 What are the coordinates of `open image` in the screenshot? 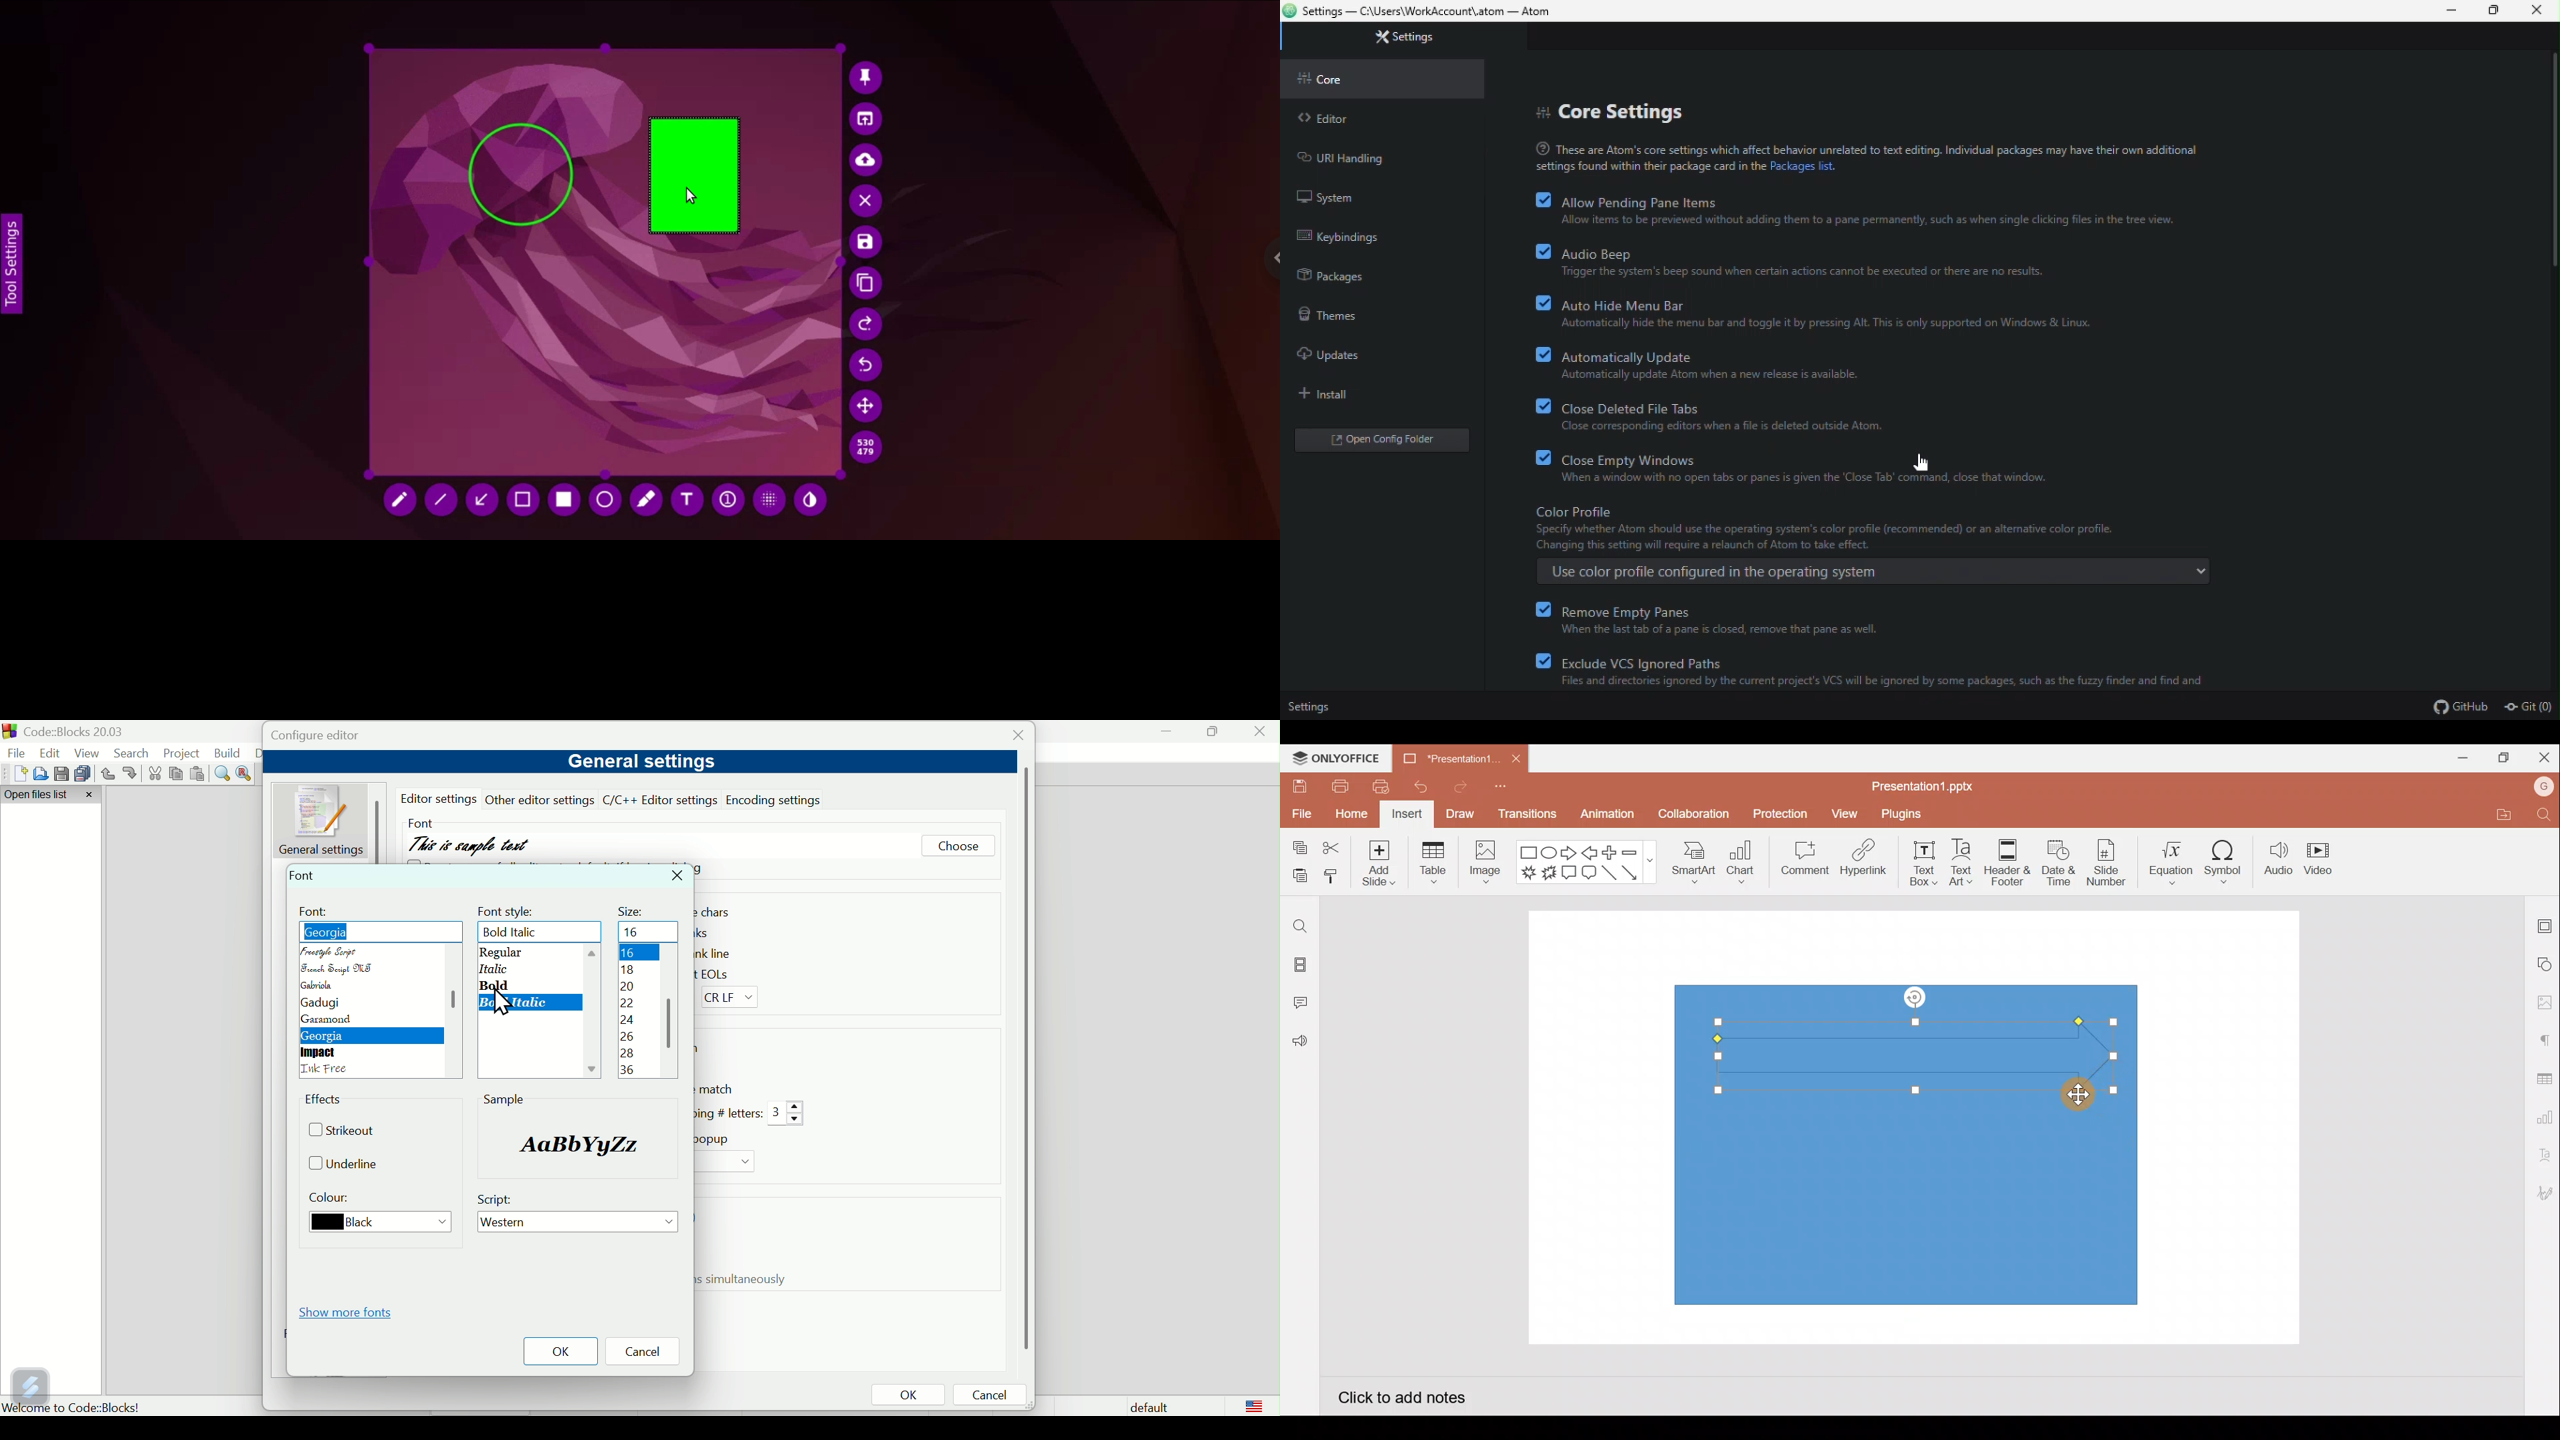 It's located at (867, 118).